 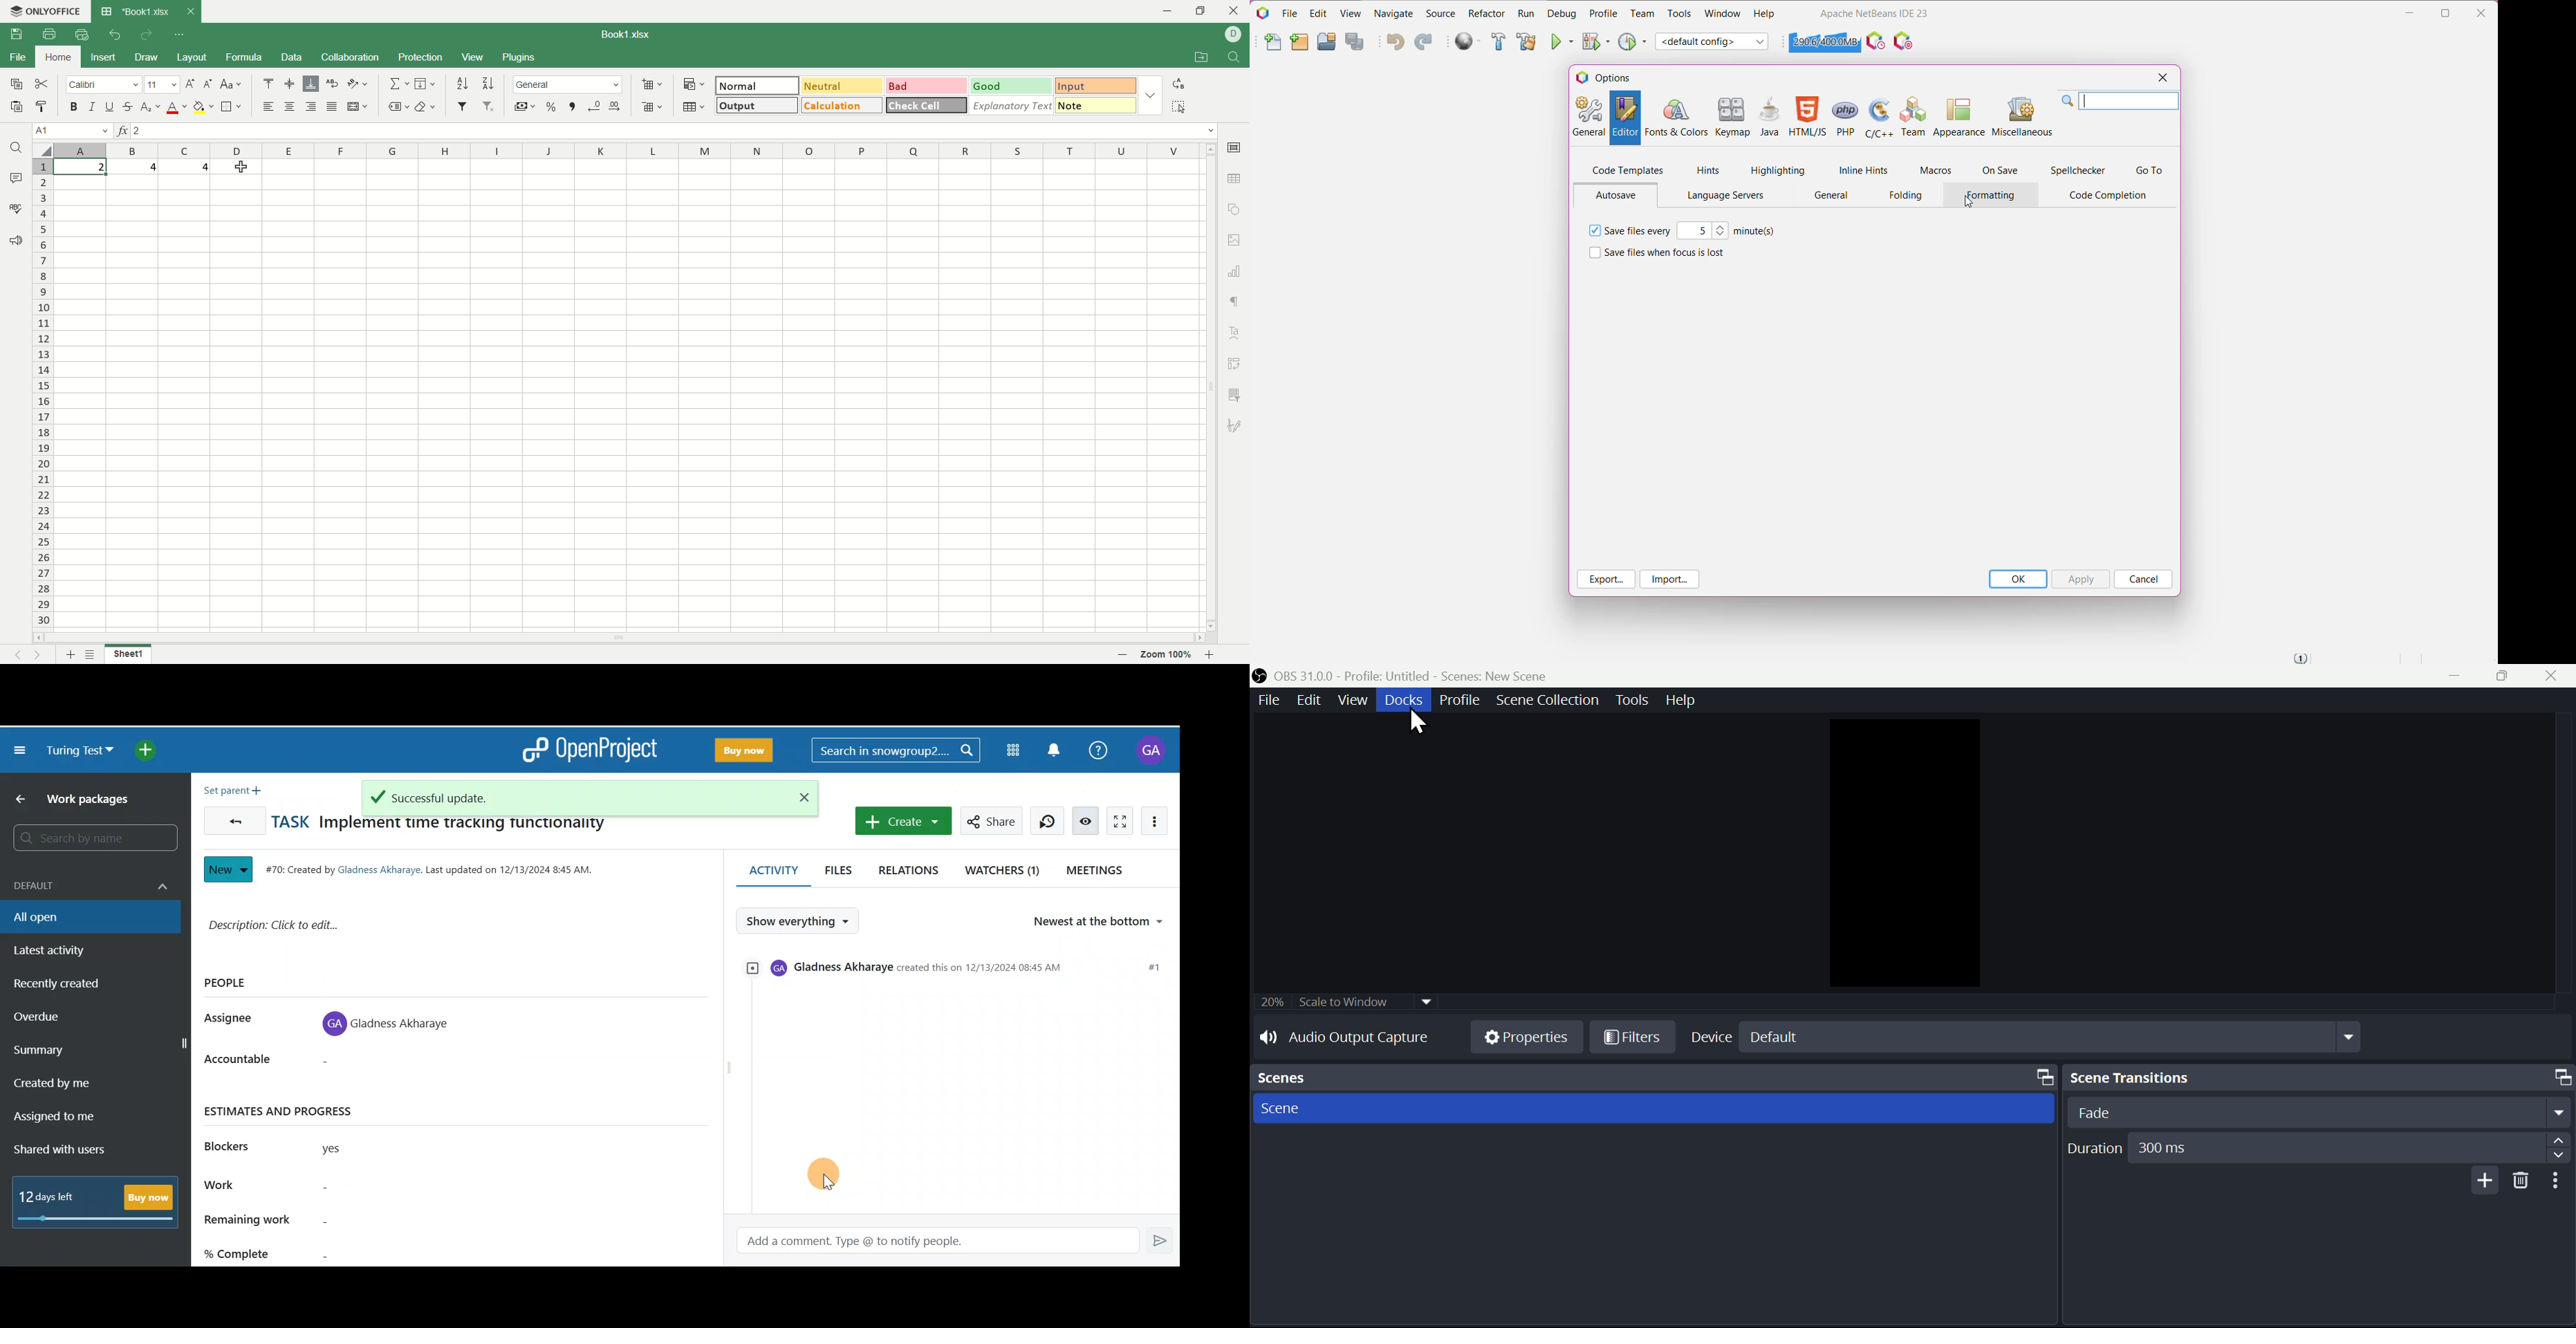 I want to click on spell checking, so click(x=15, y=209).